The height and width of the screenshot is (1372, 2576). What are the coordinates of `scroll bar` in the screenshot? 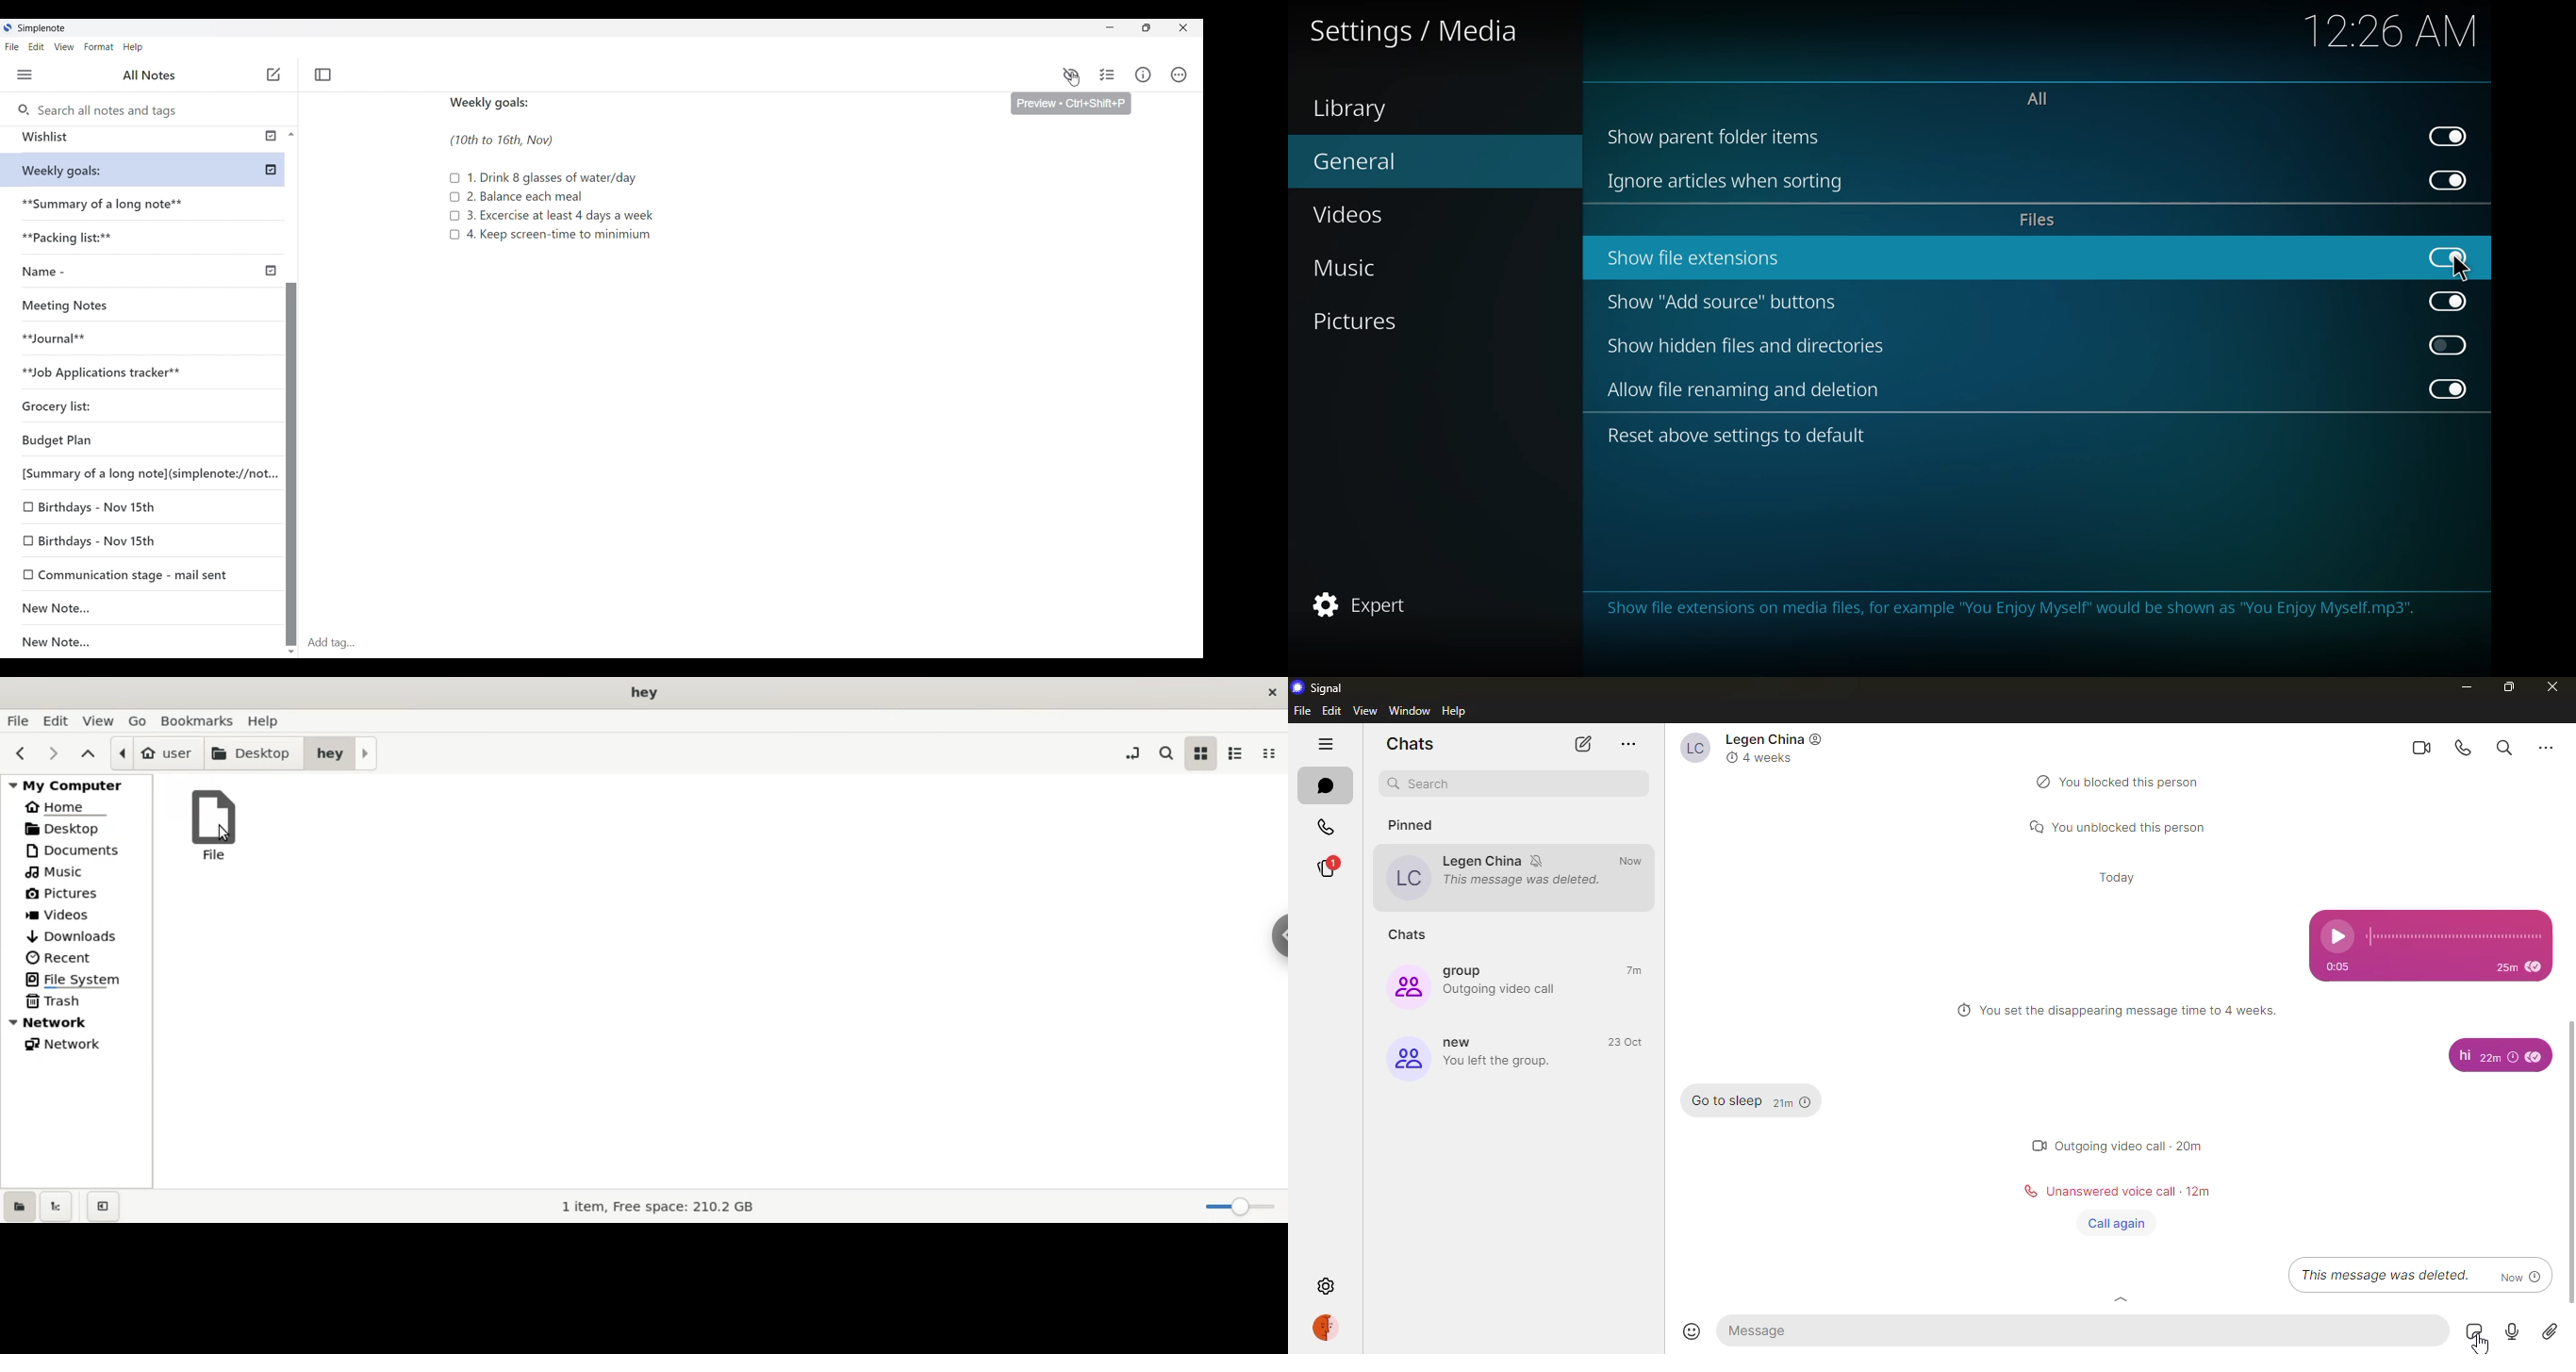 It's located at (2571, 1160).